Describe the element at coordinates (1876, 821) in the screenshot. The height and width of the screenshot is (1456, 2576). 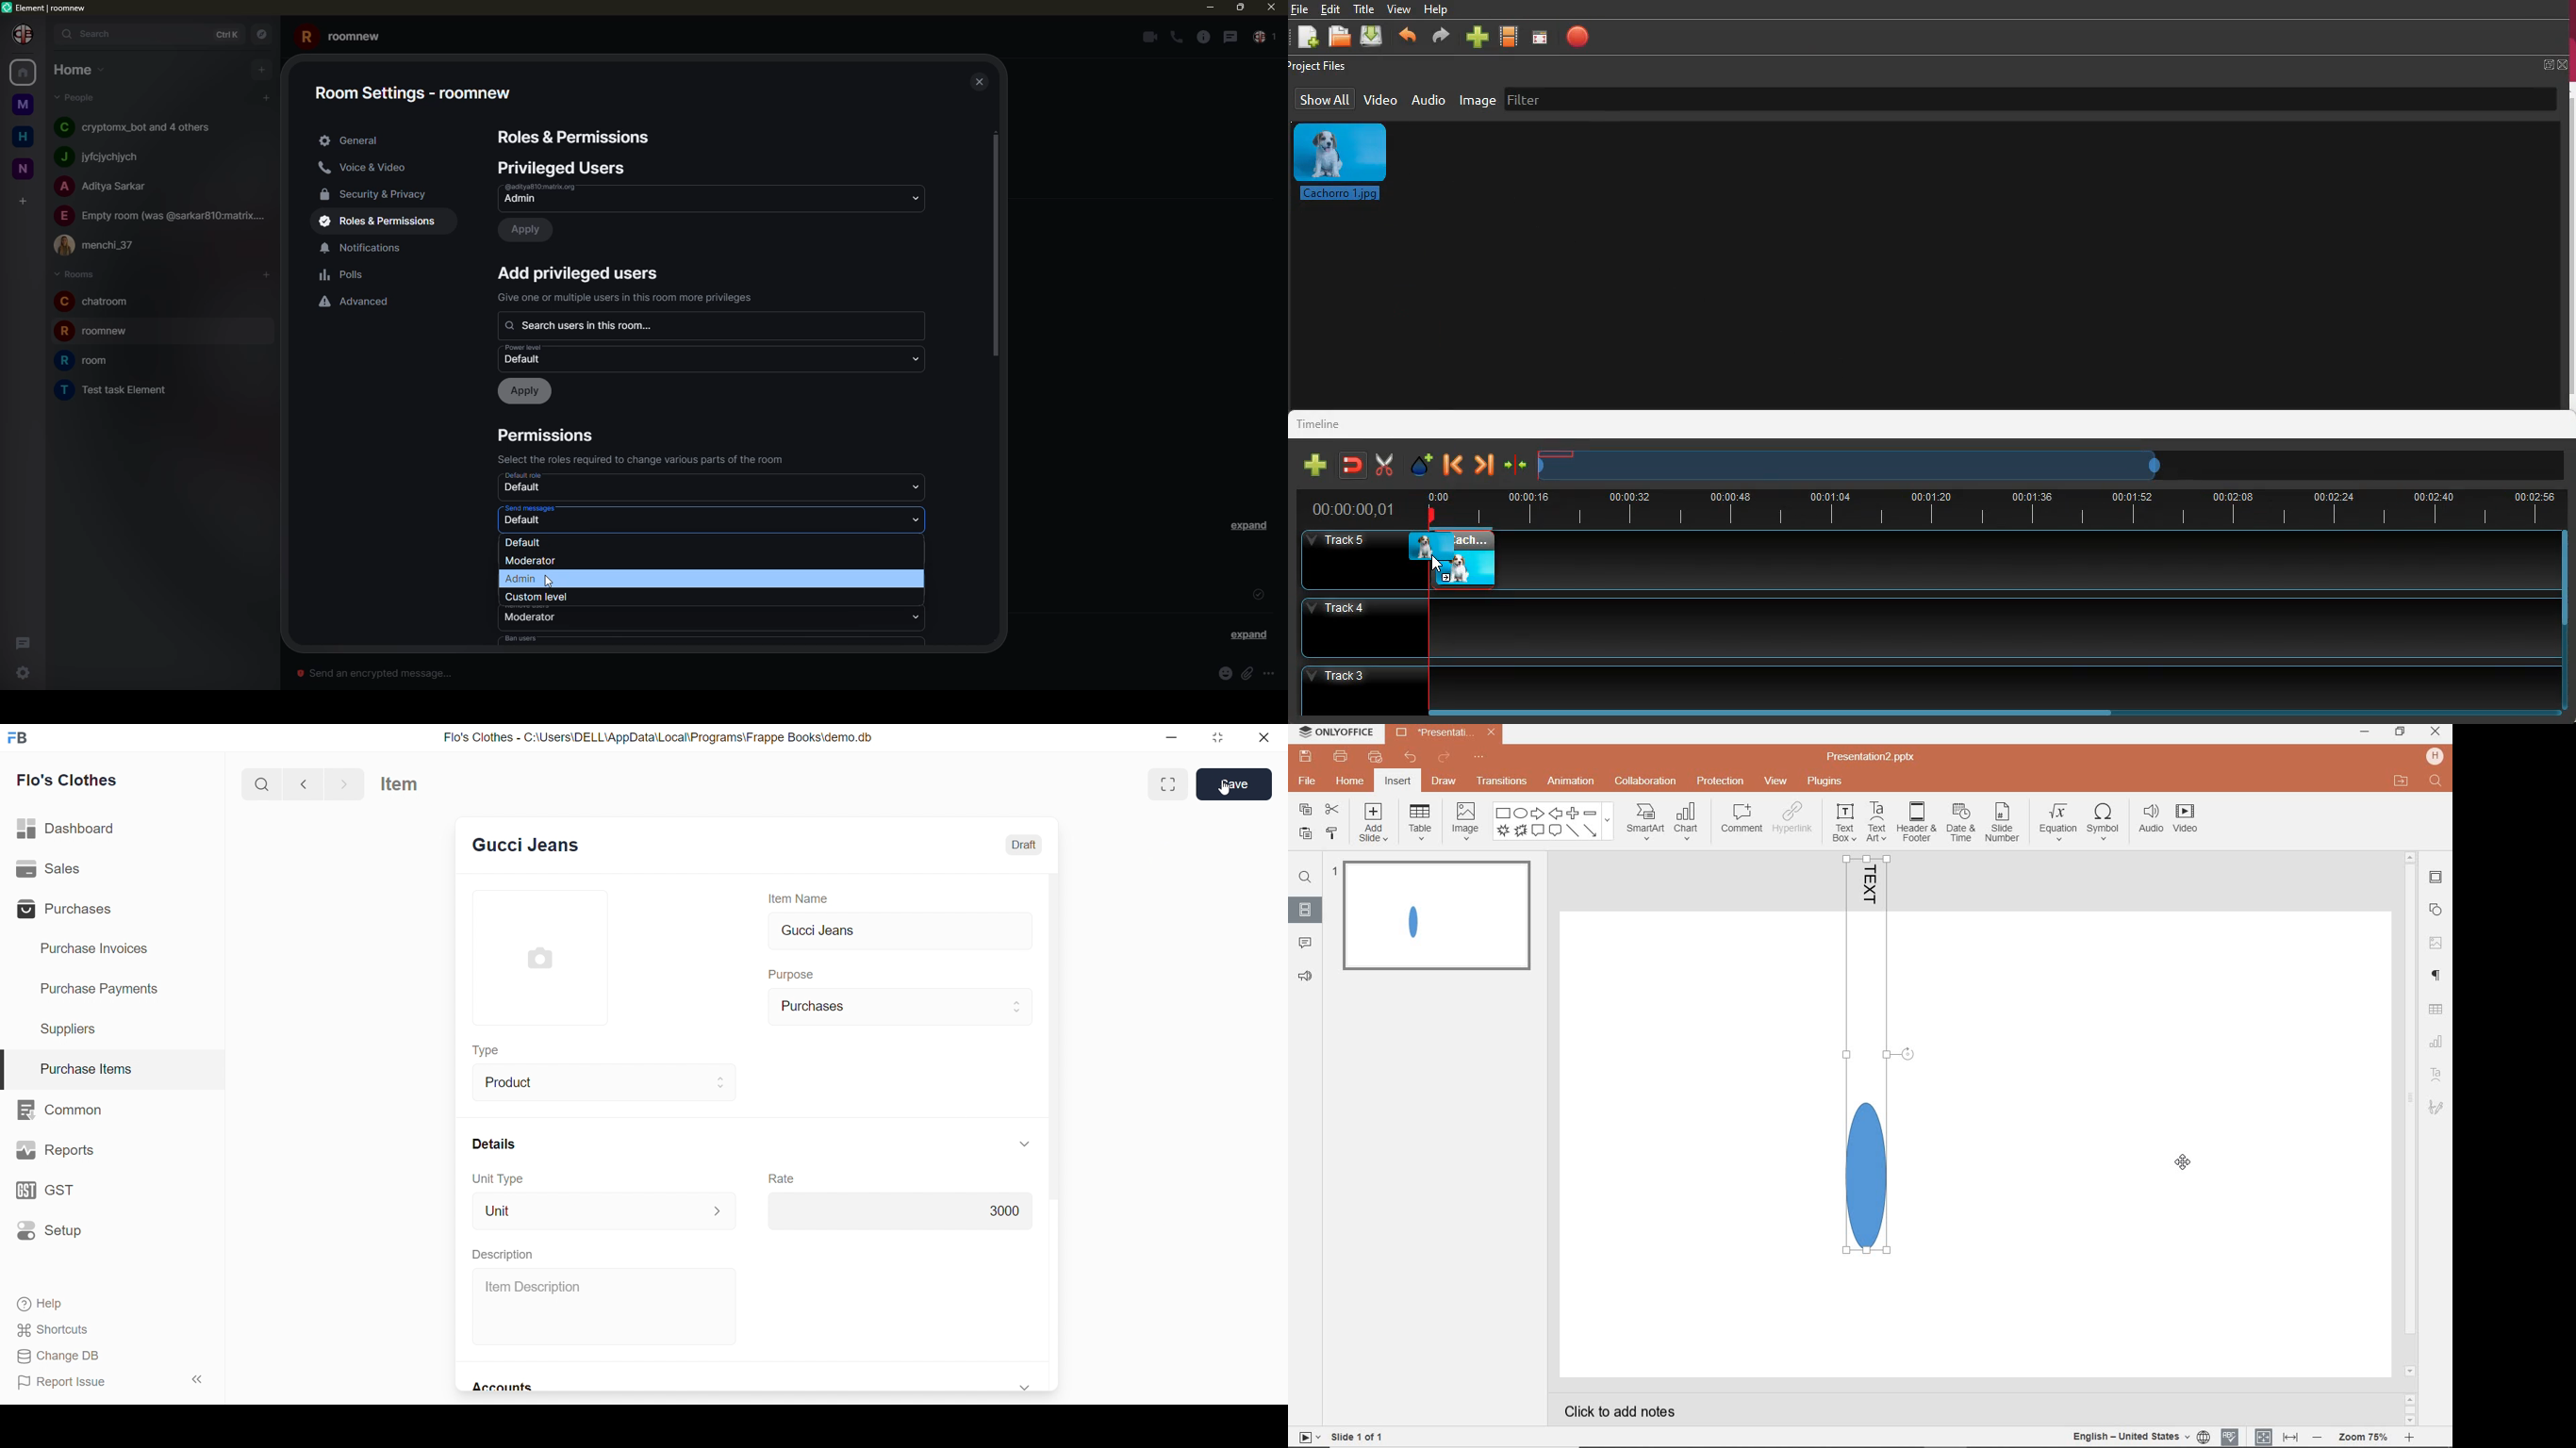
I see `textart` at that location.